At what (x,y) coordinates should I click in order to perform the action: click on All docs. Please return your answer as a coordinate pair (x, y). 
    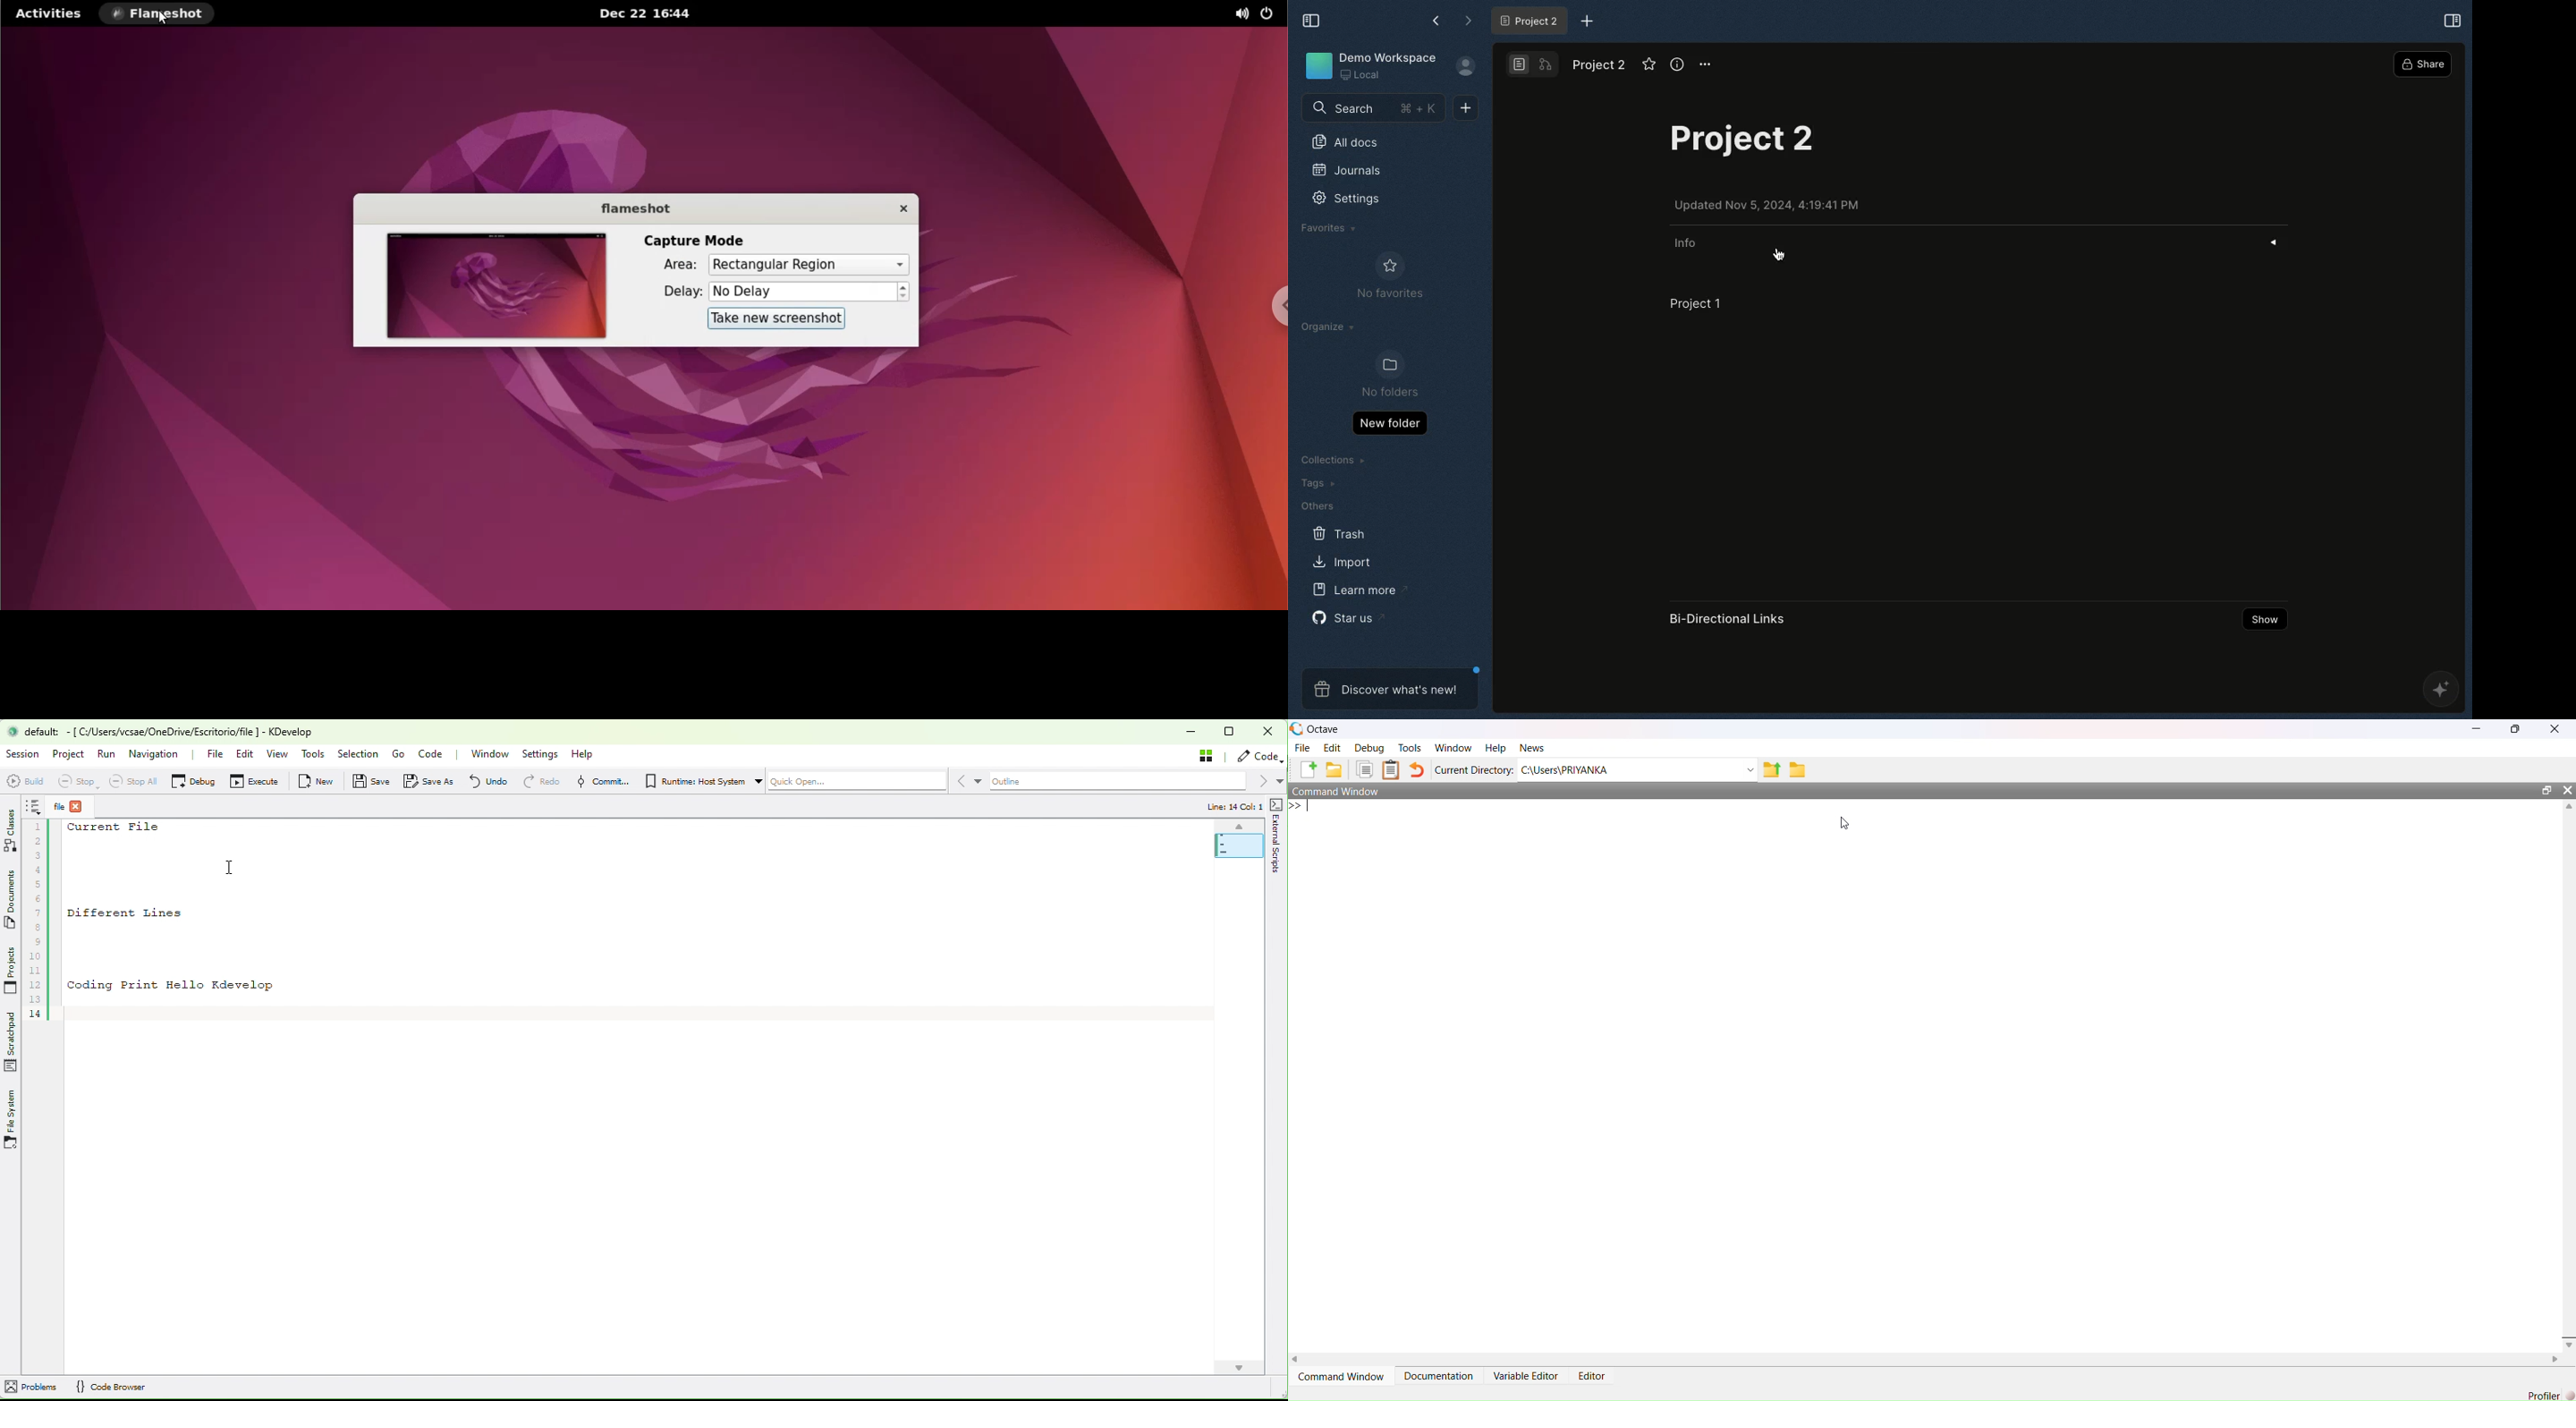
    Looking at the image, I should click on (1351, 142).